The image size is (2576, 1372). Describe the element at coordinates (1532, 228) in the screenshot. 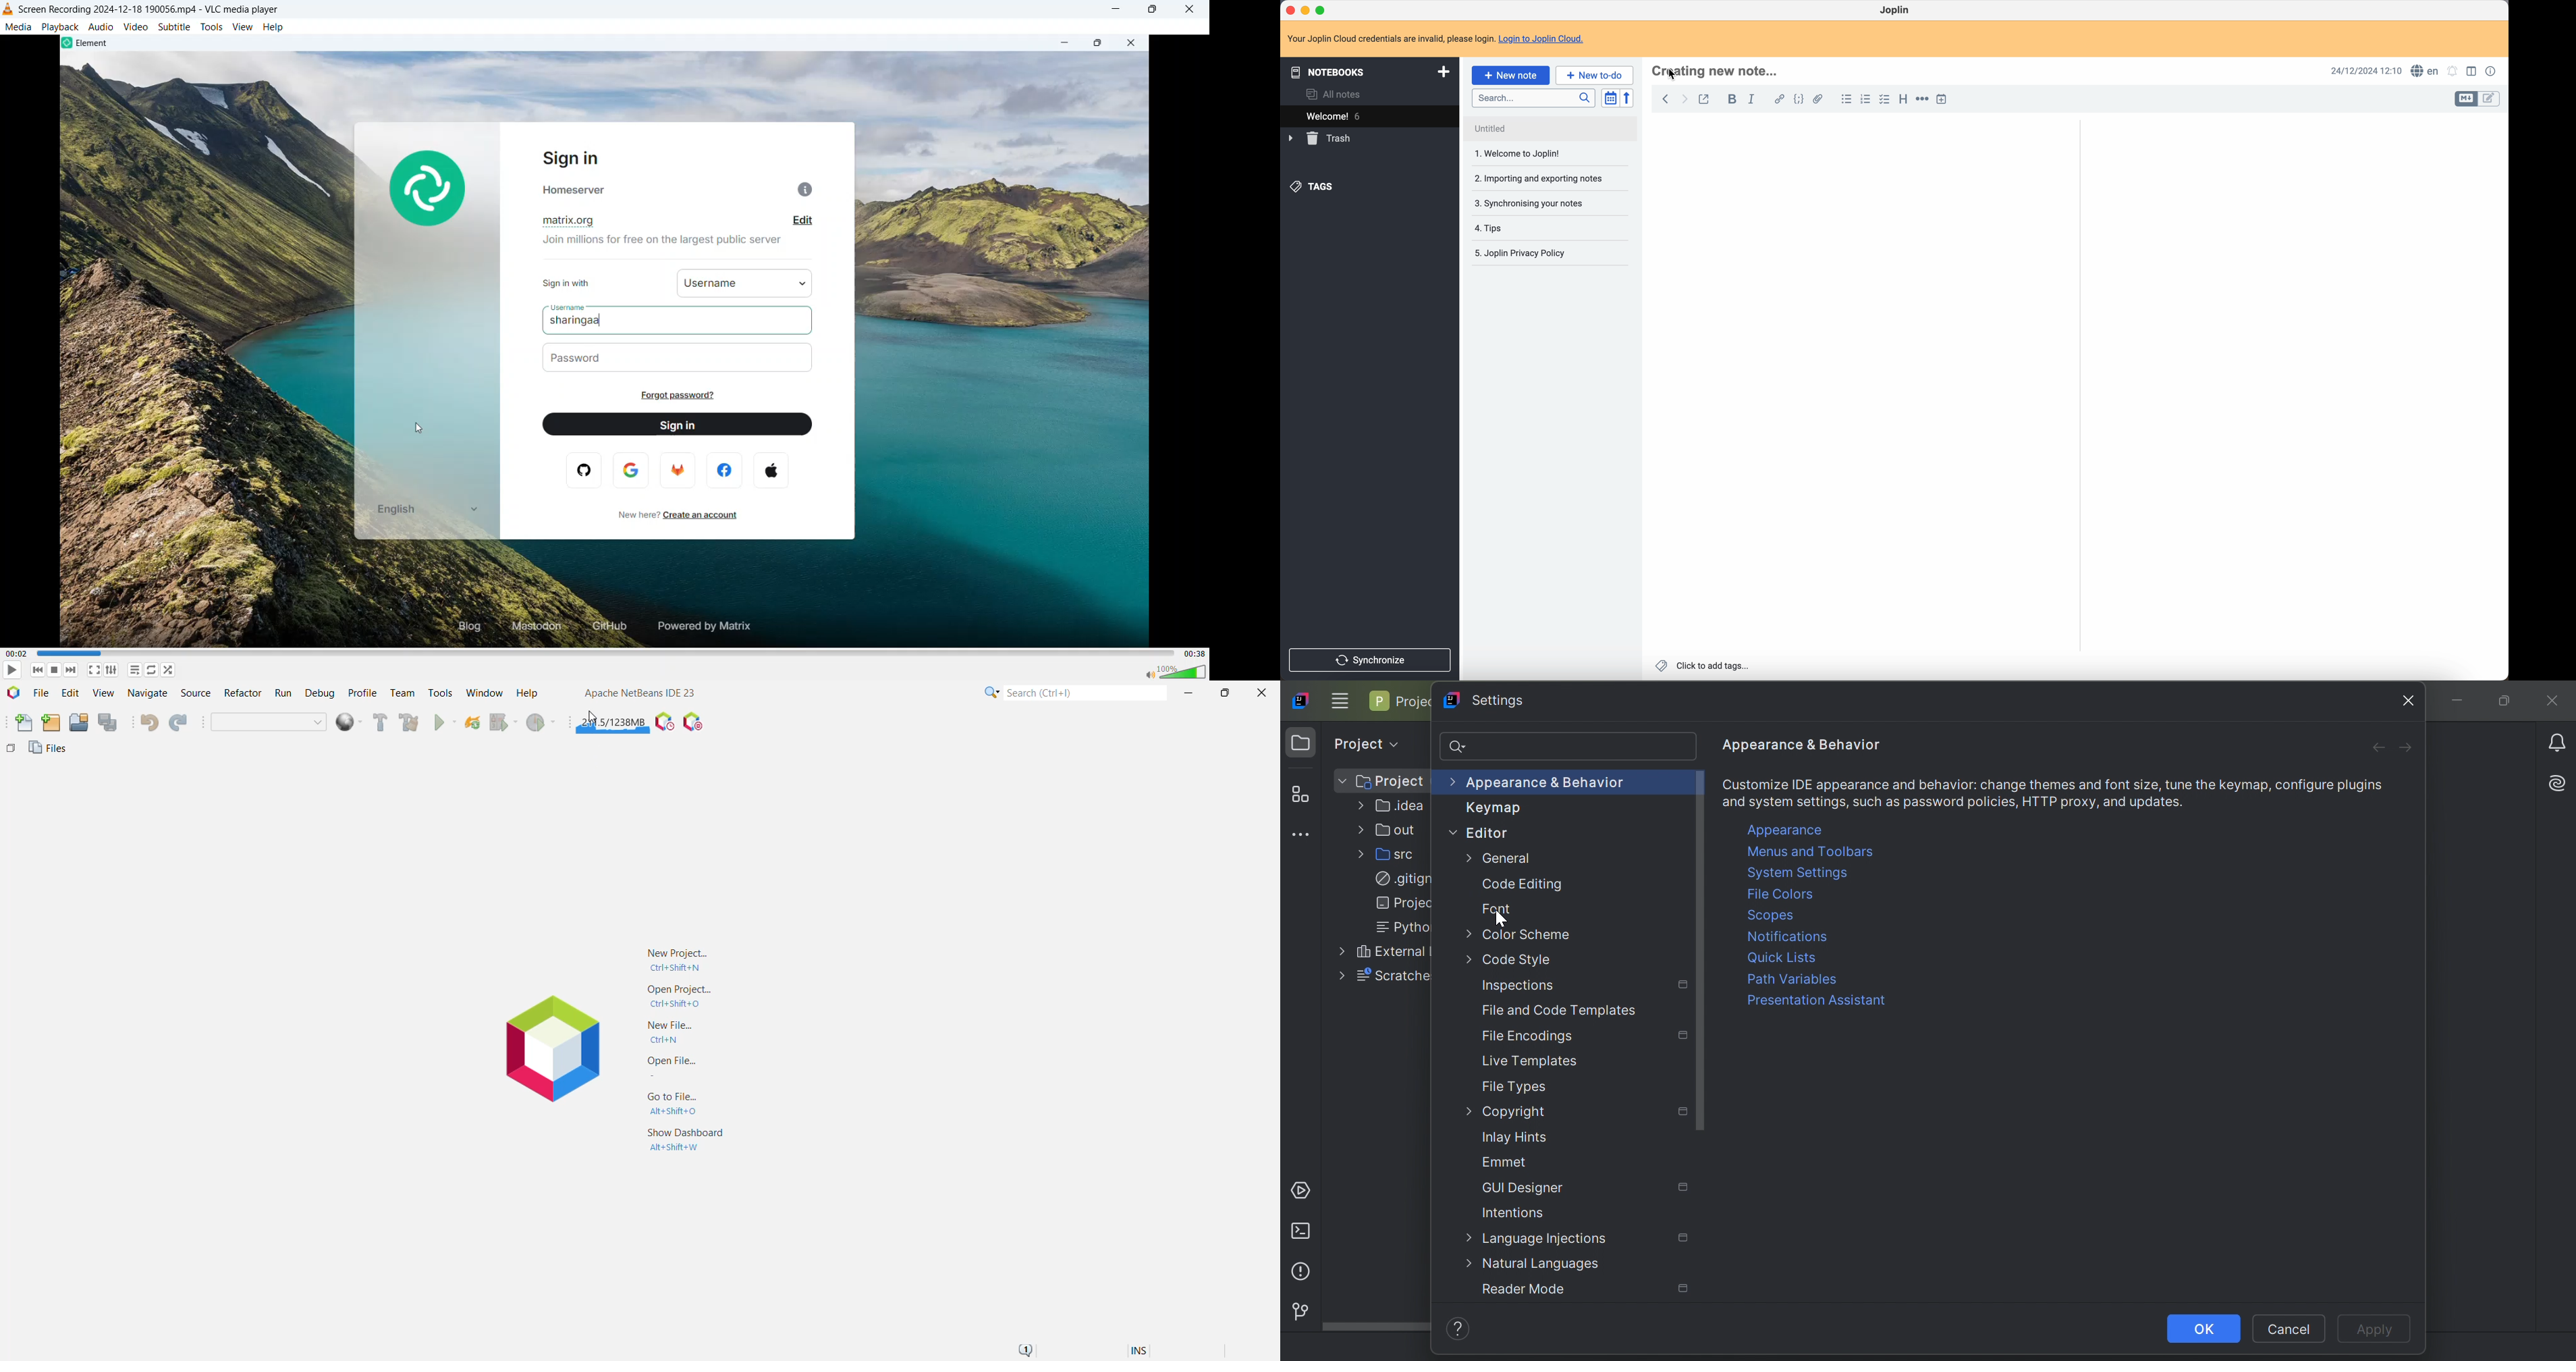

I see `tips` at that location.